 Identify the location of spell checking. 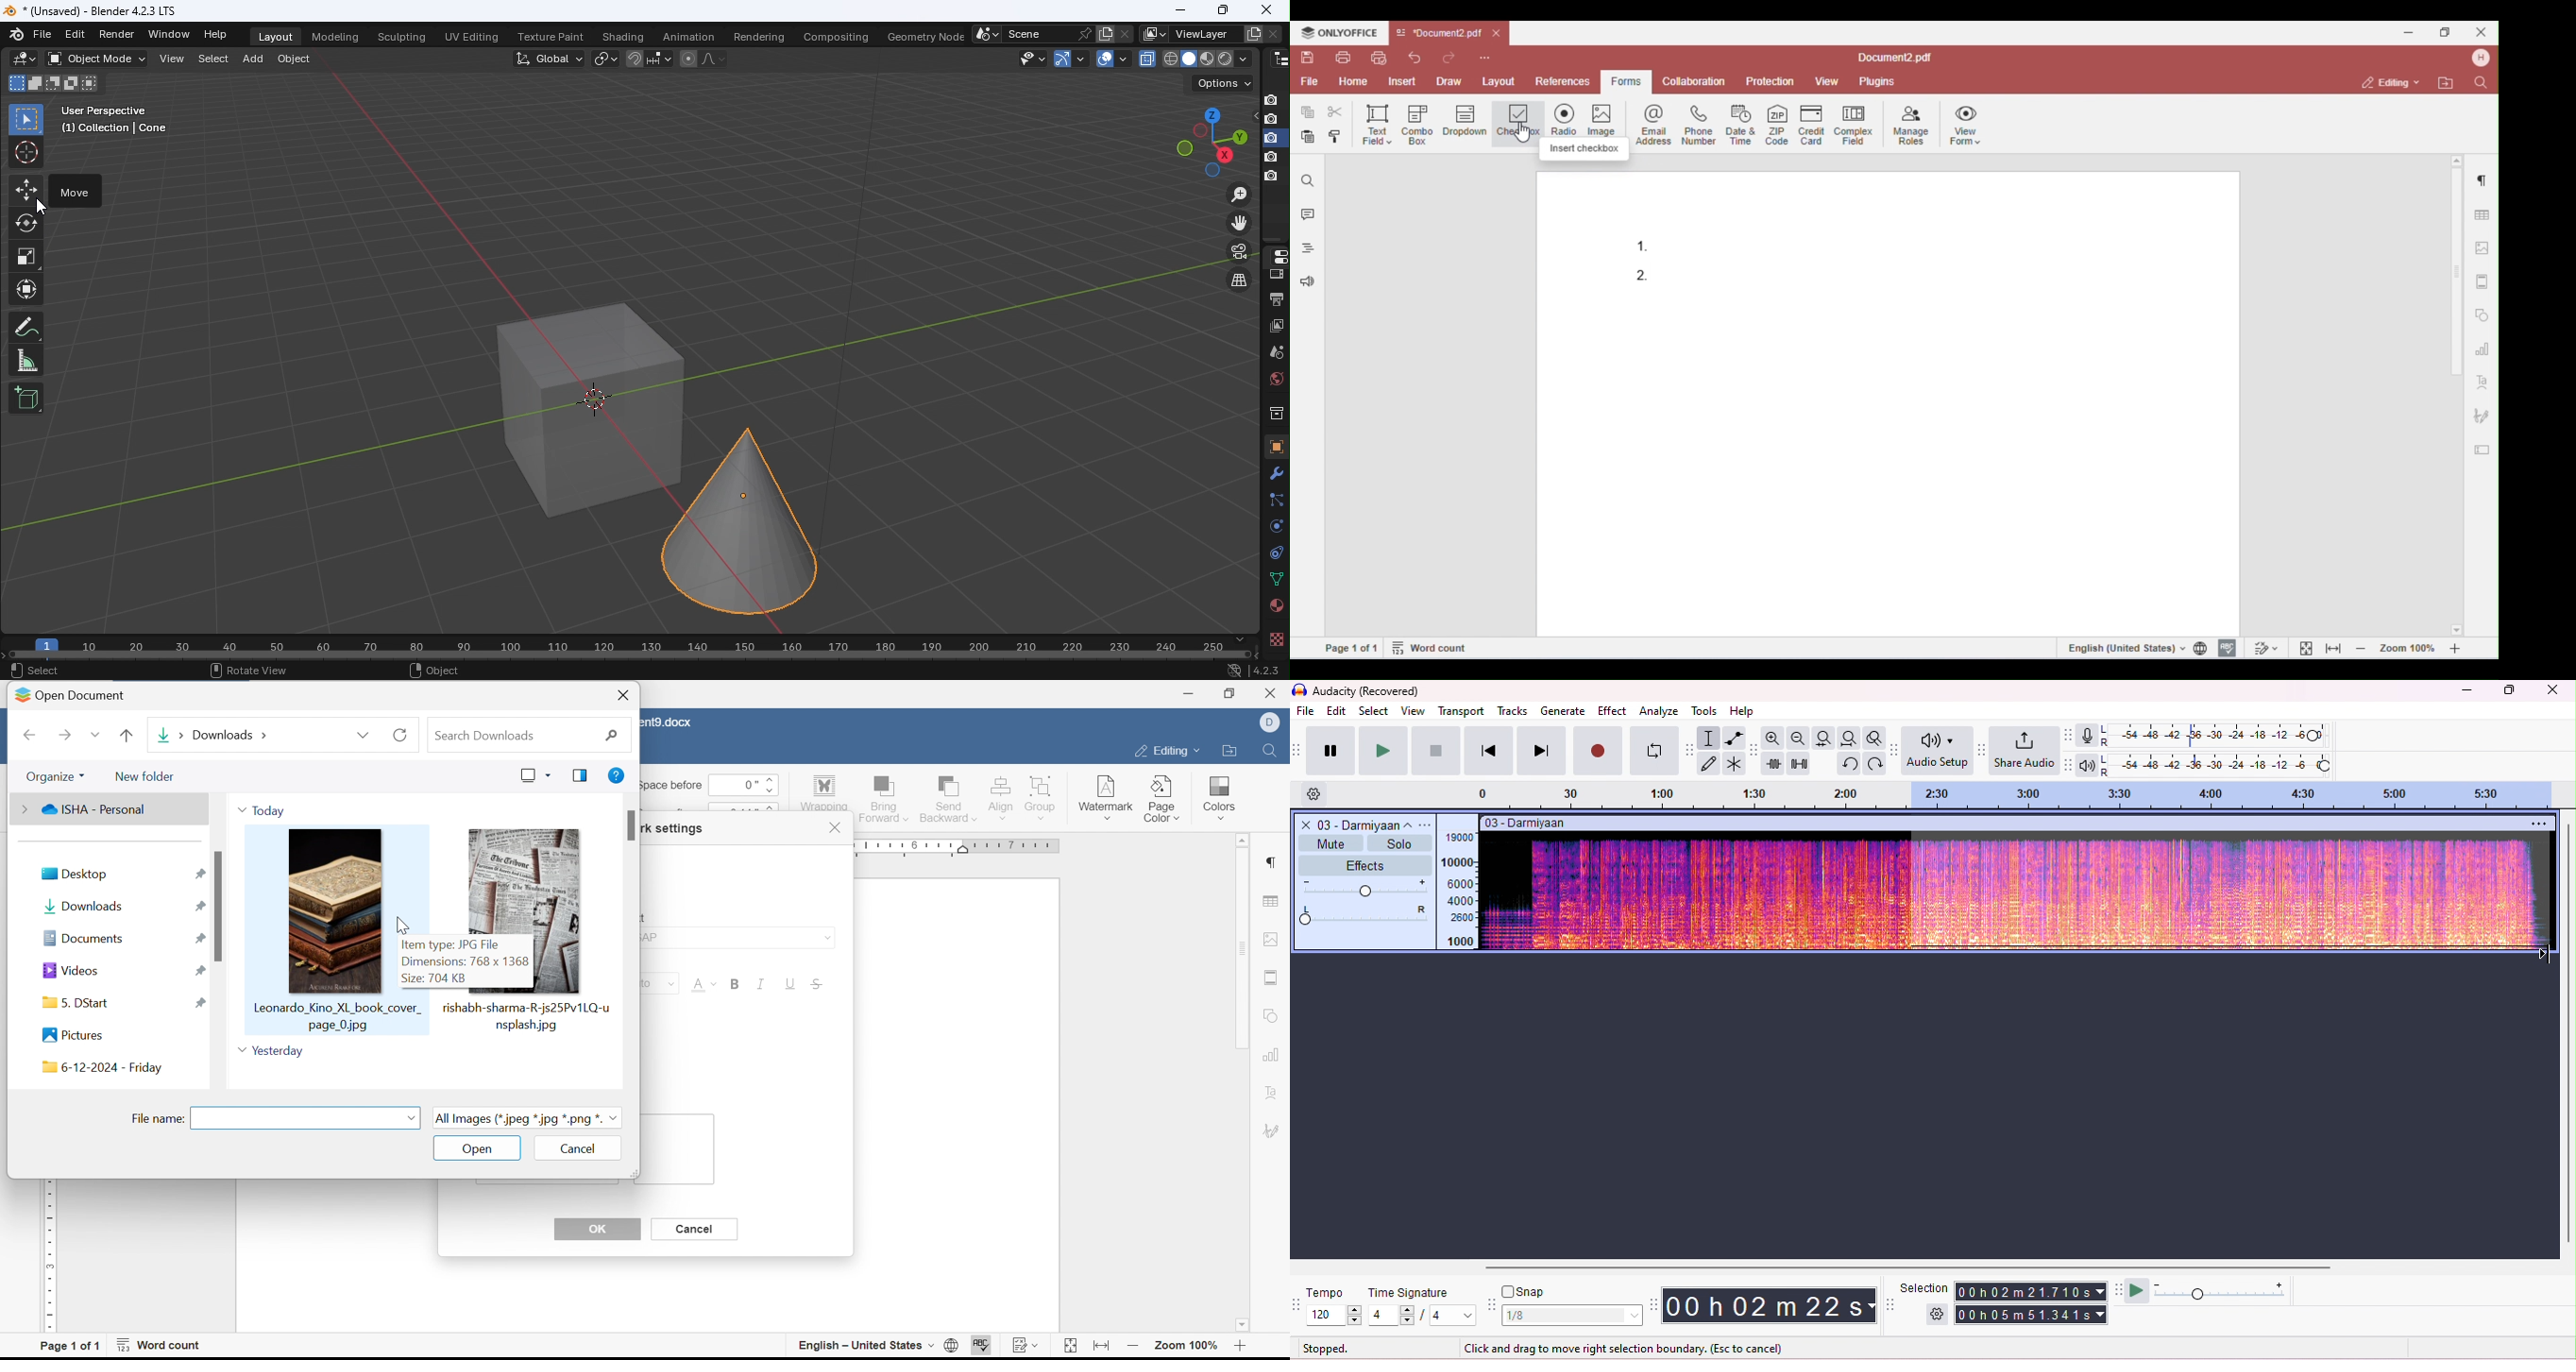
(983, 1346).